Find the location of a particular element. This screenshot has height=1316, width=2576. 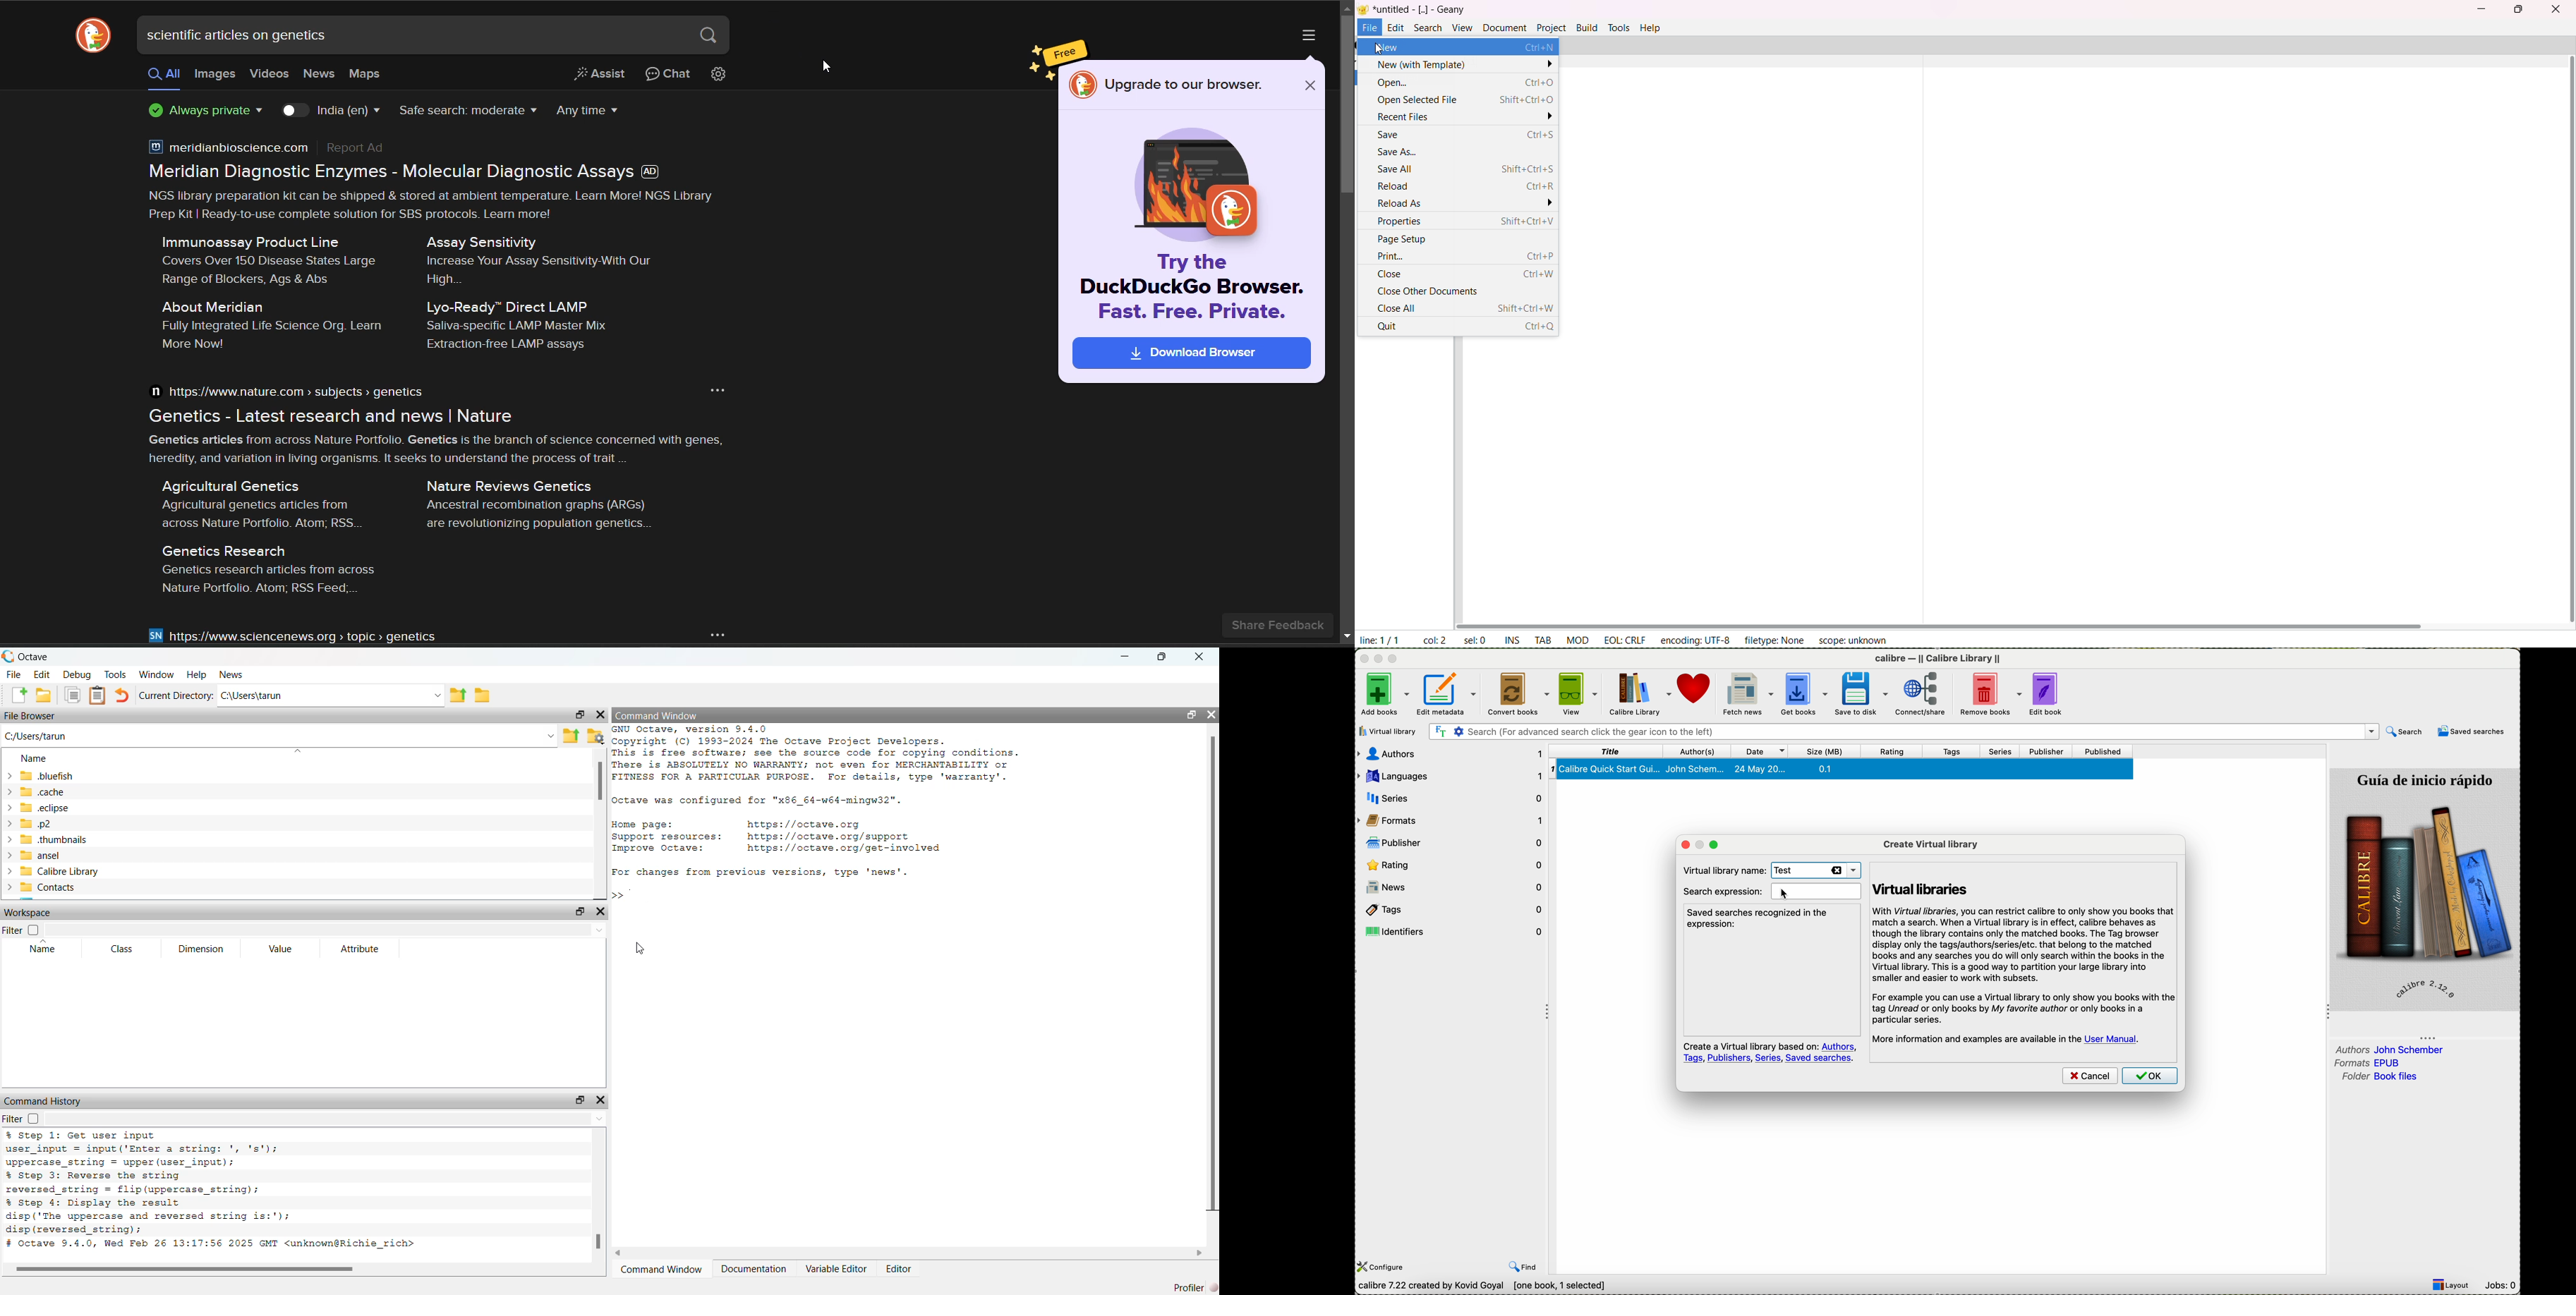

convert books is located at coordinates (1519, 694).